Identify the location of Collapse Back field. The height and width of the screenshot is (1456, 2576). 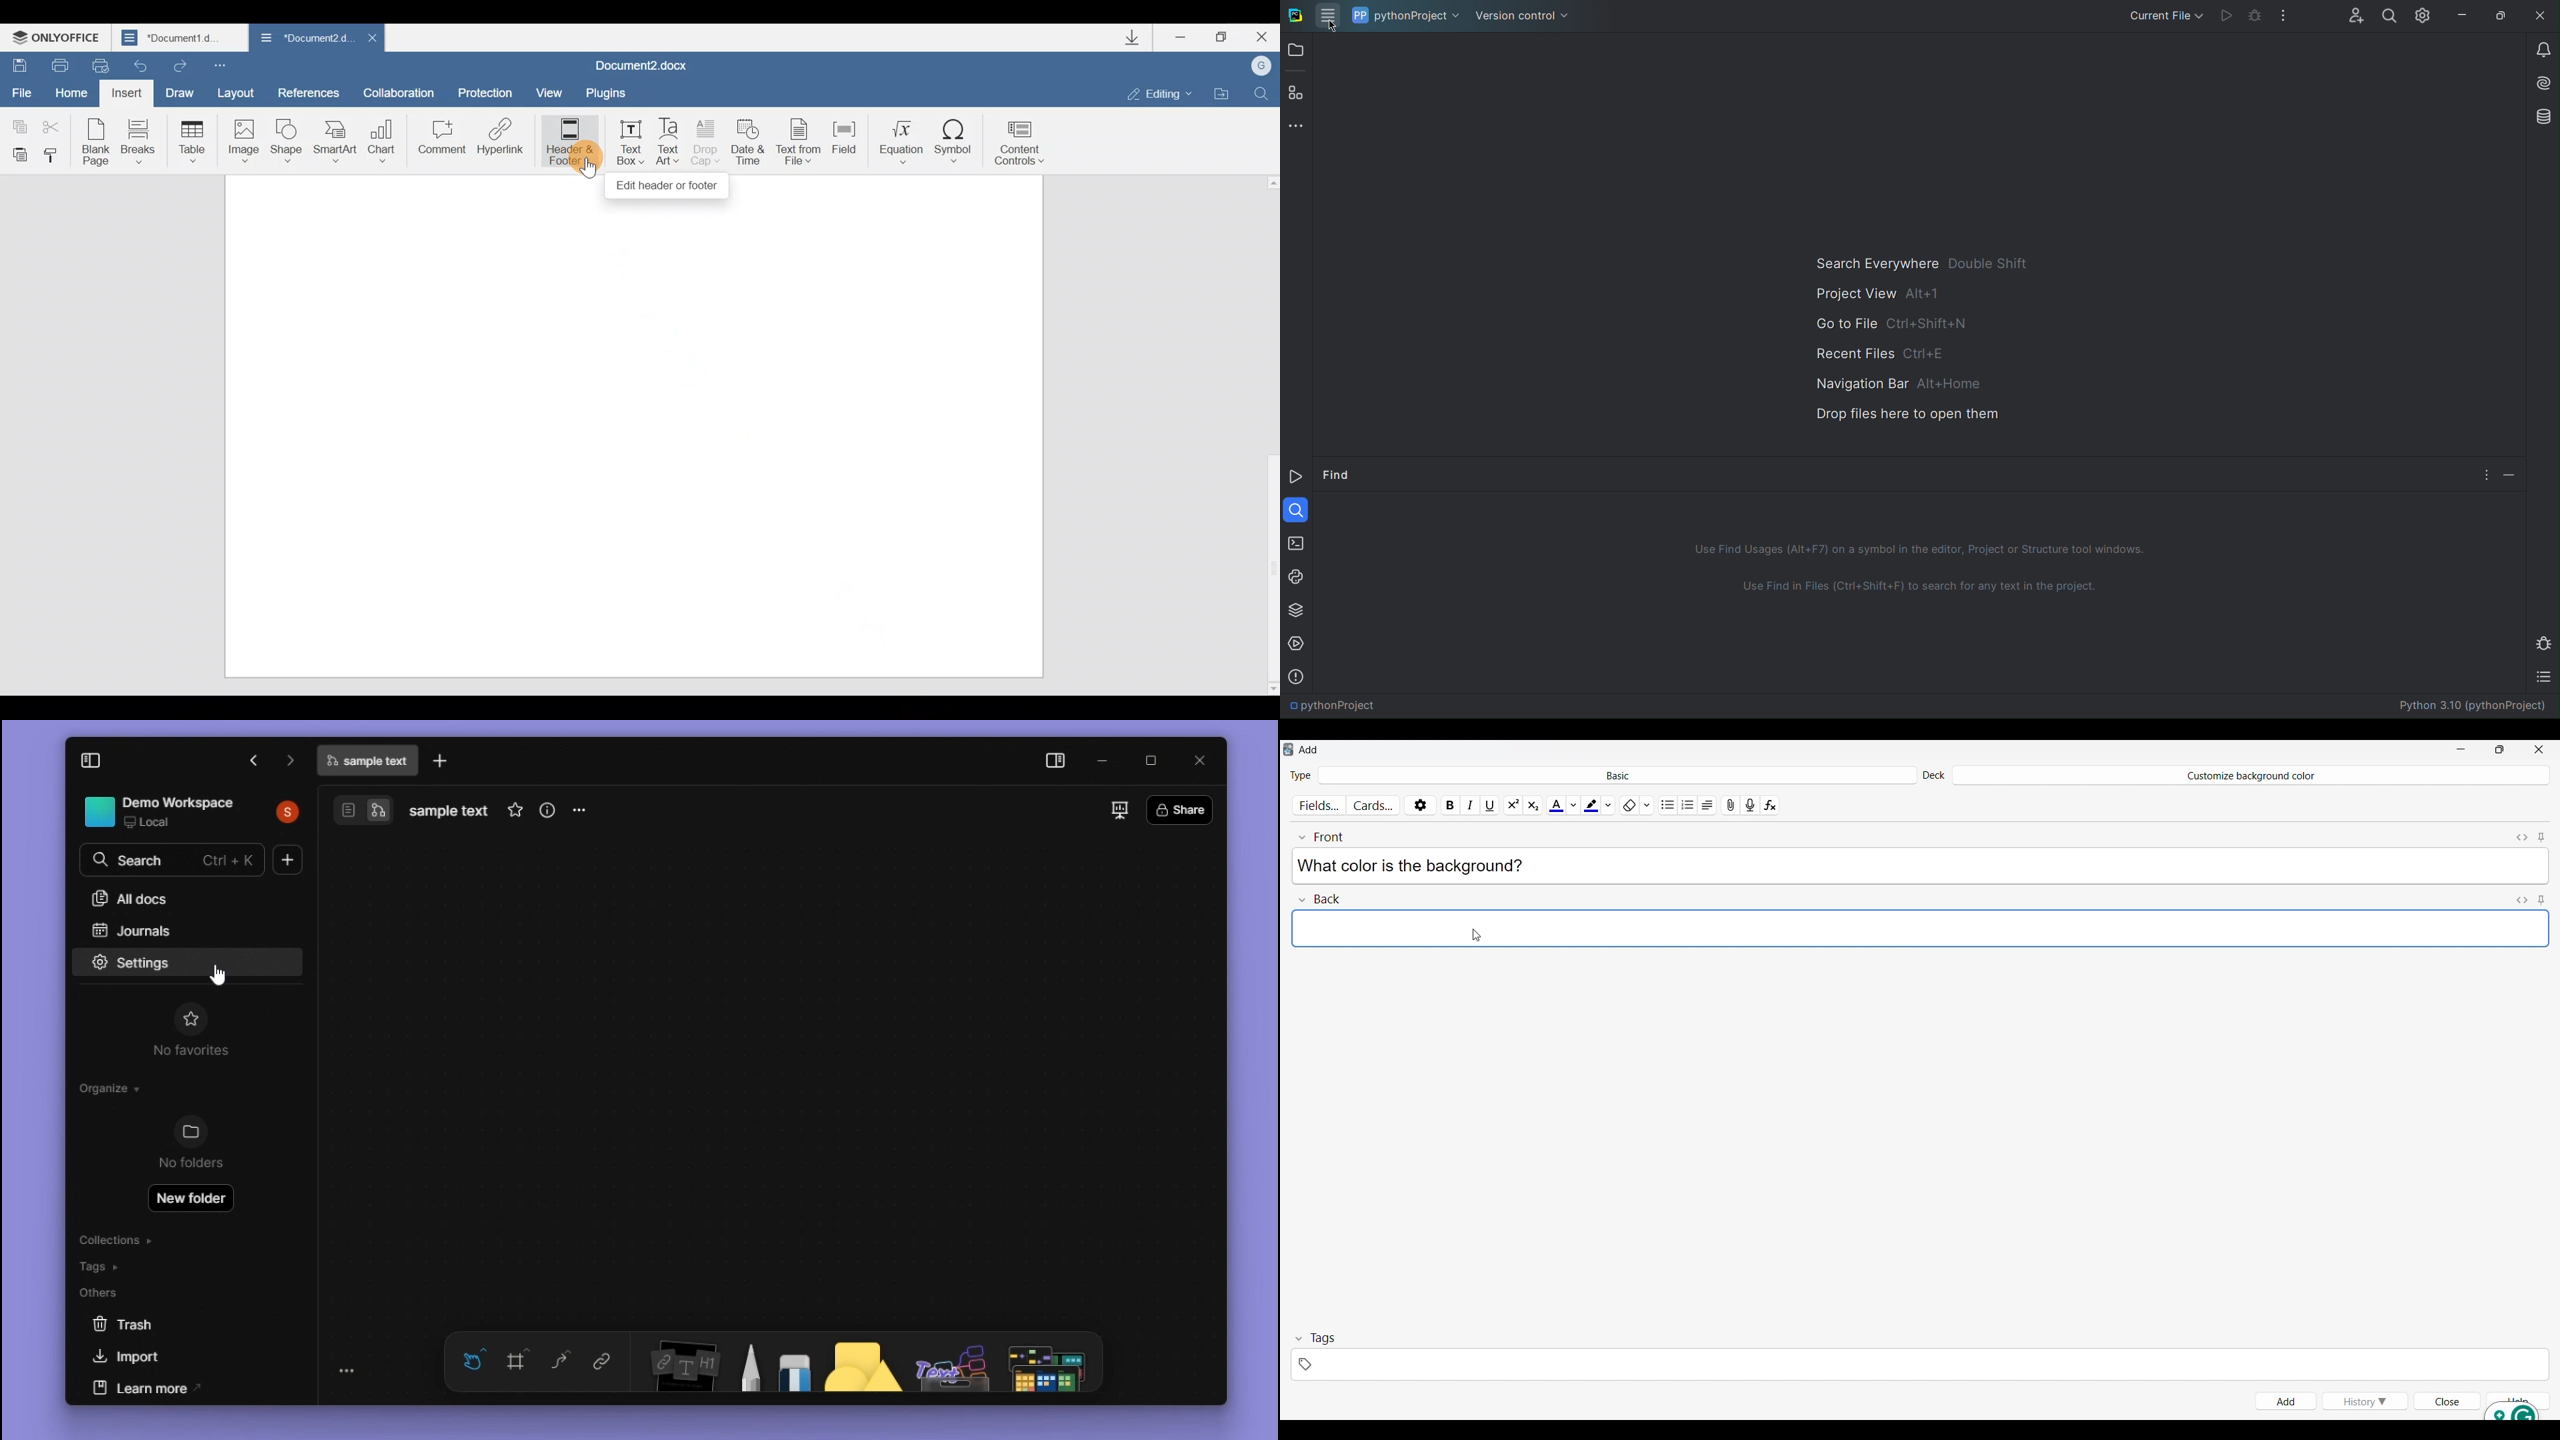
(1320, 897).